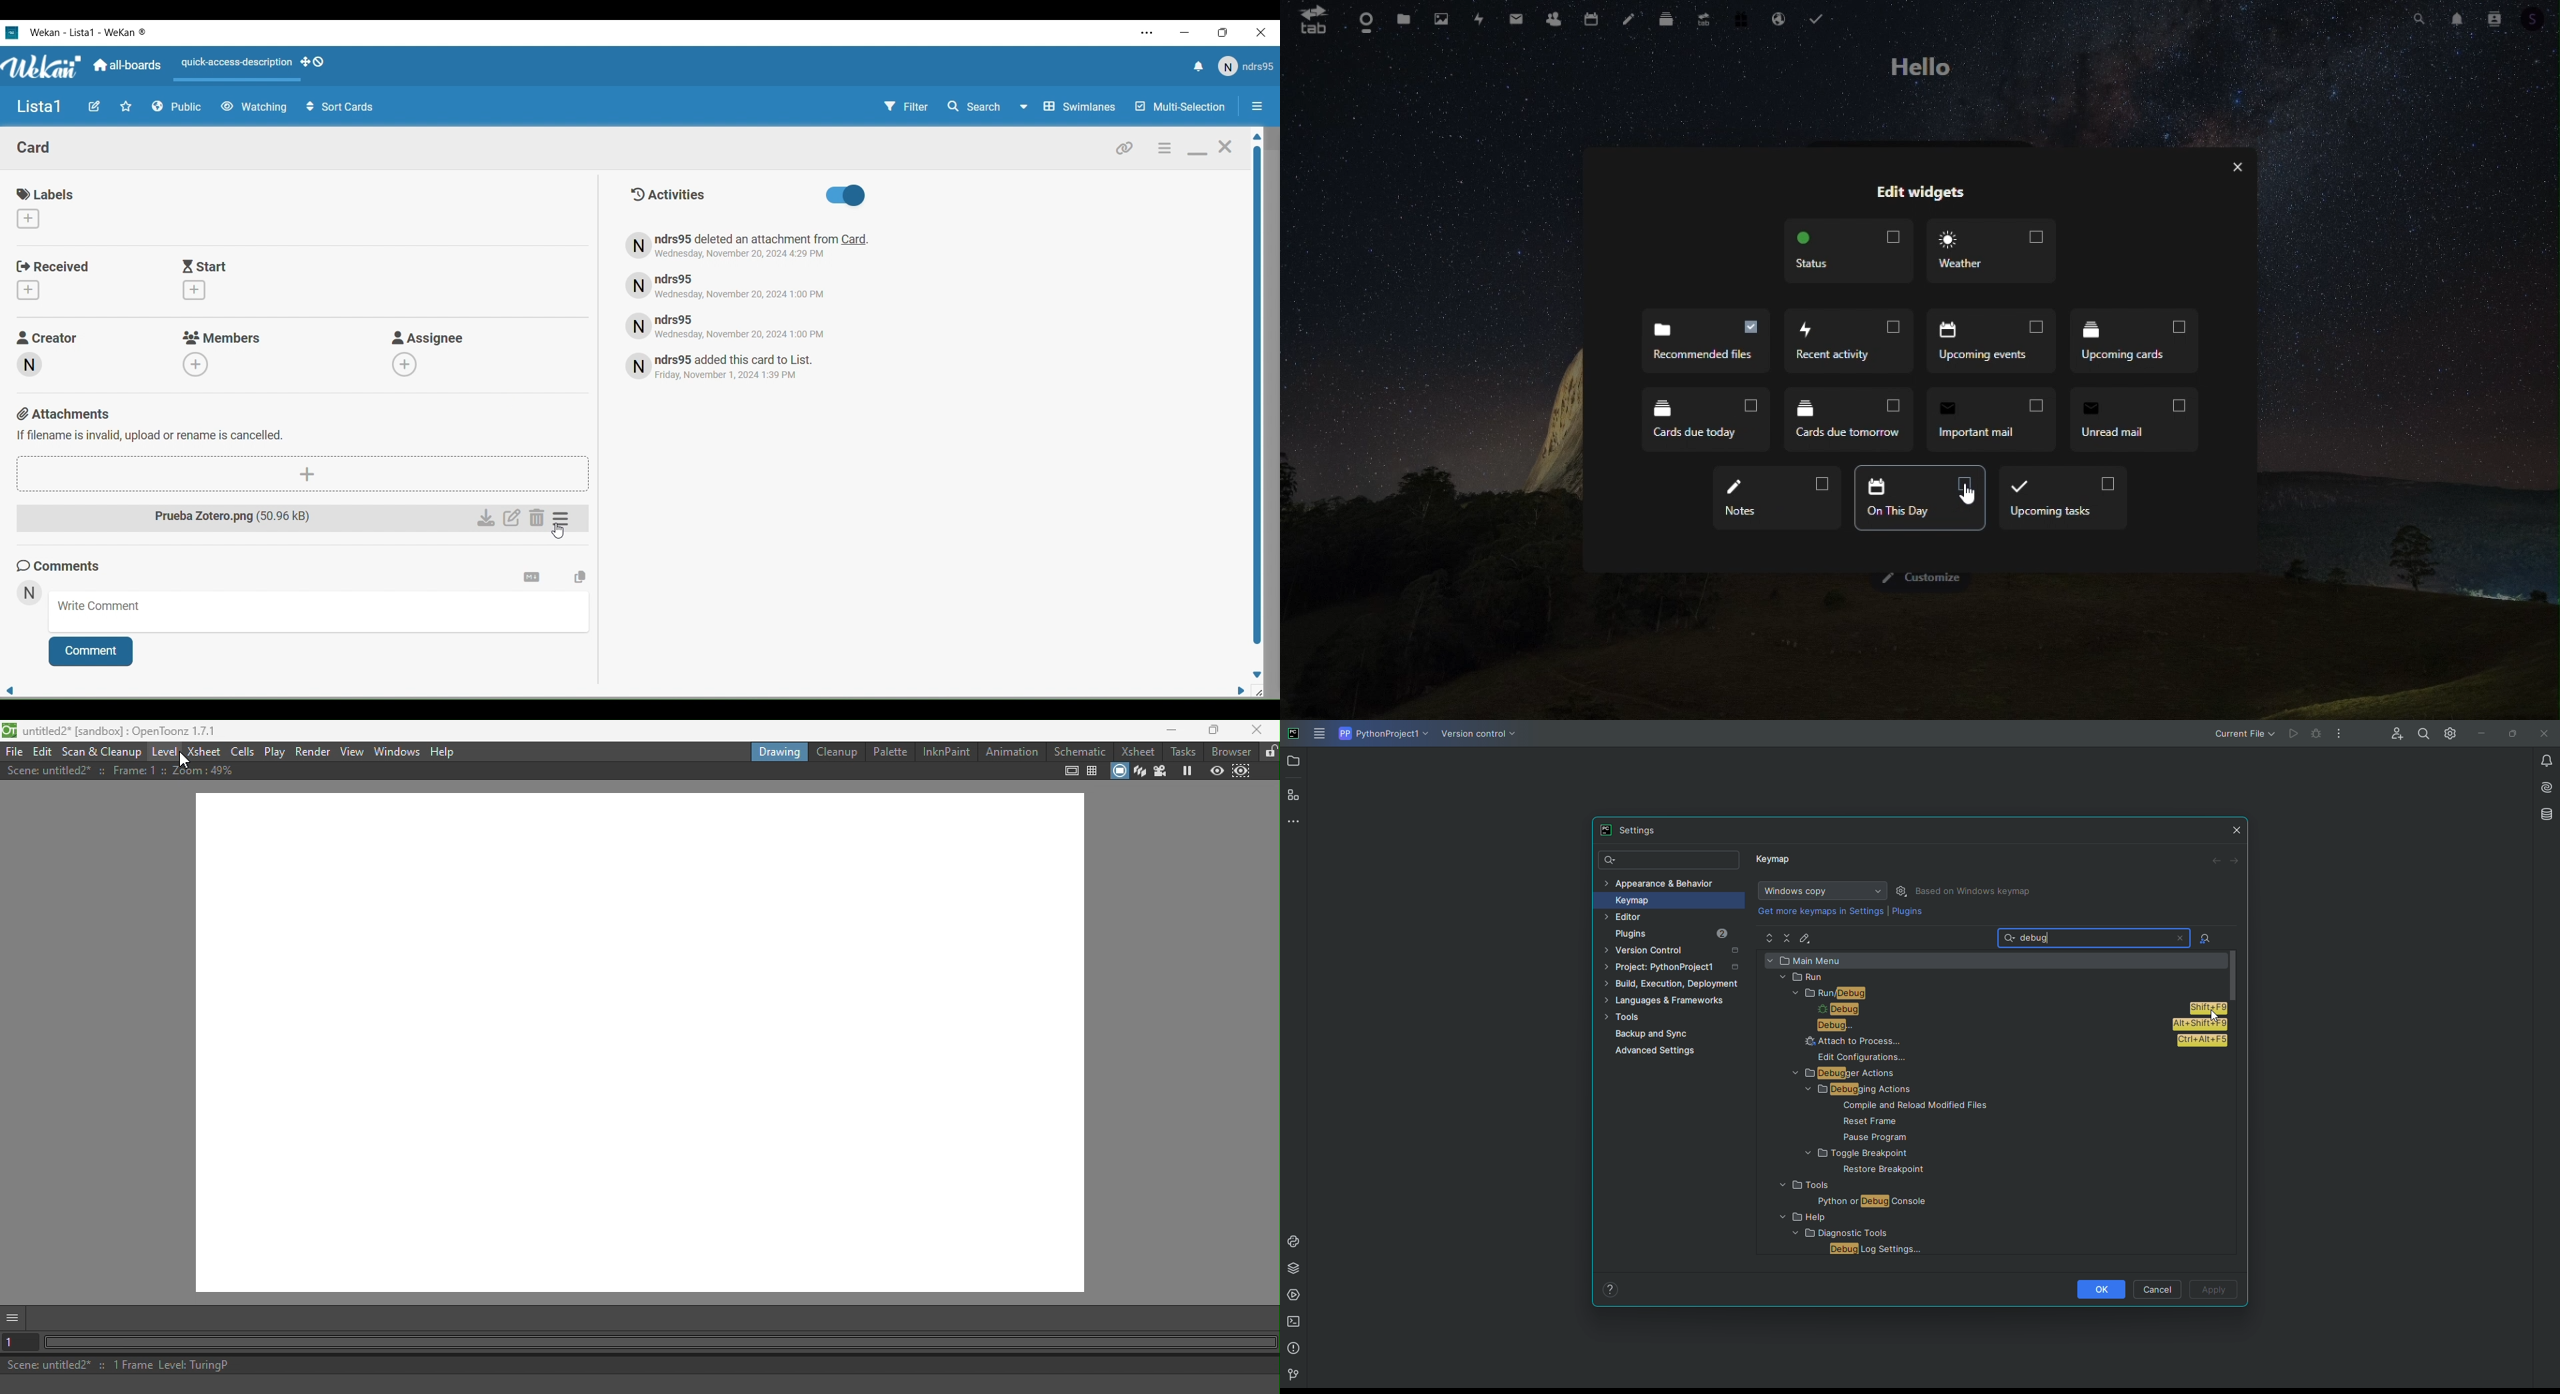  Describe the element at coordinates (1920, 69) in the screenshot. I see `Greetings` at that location.